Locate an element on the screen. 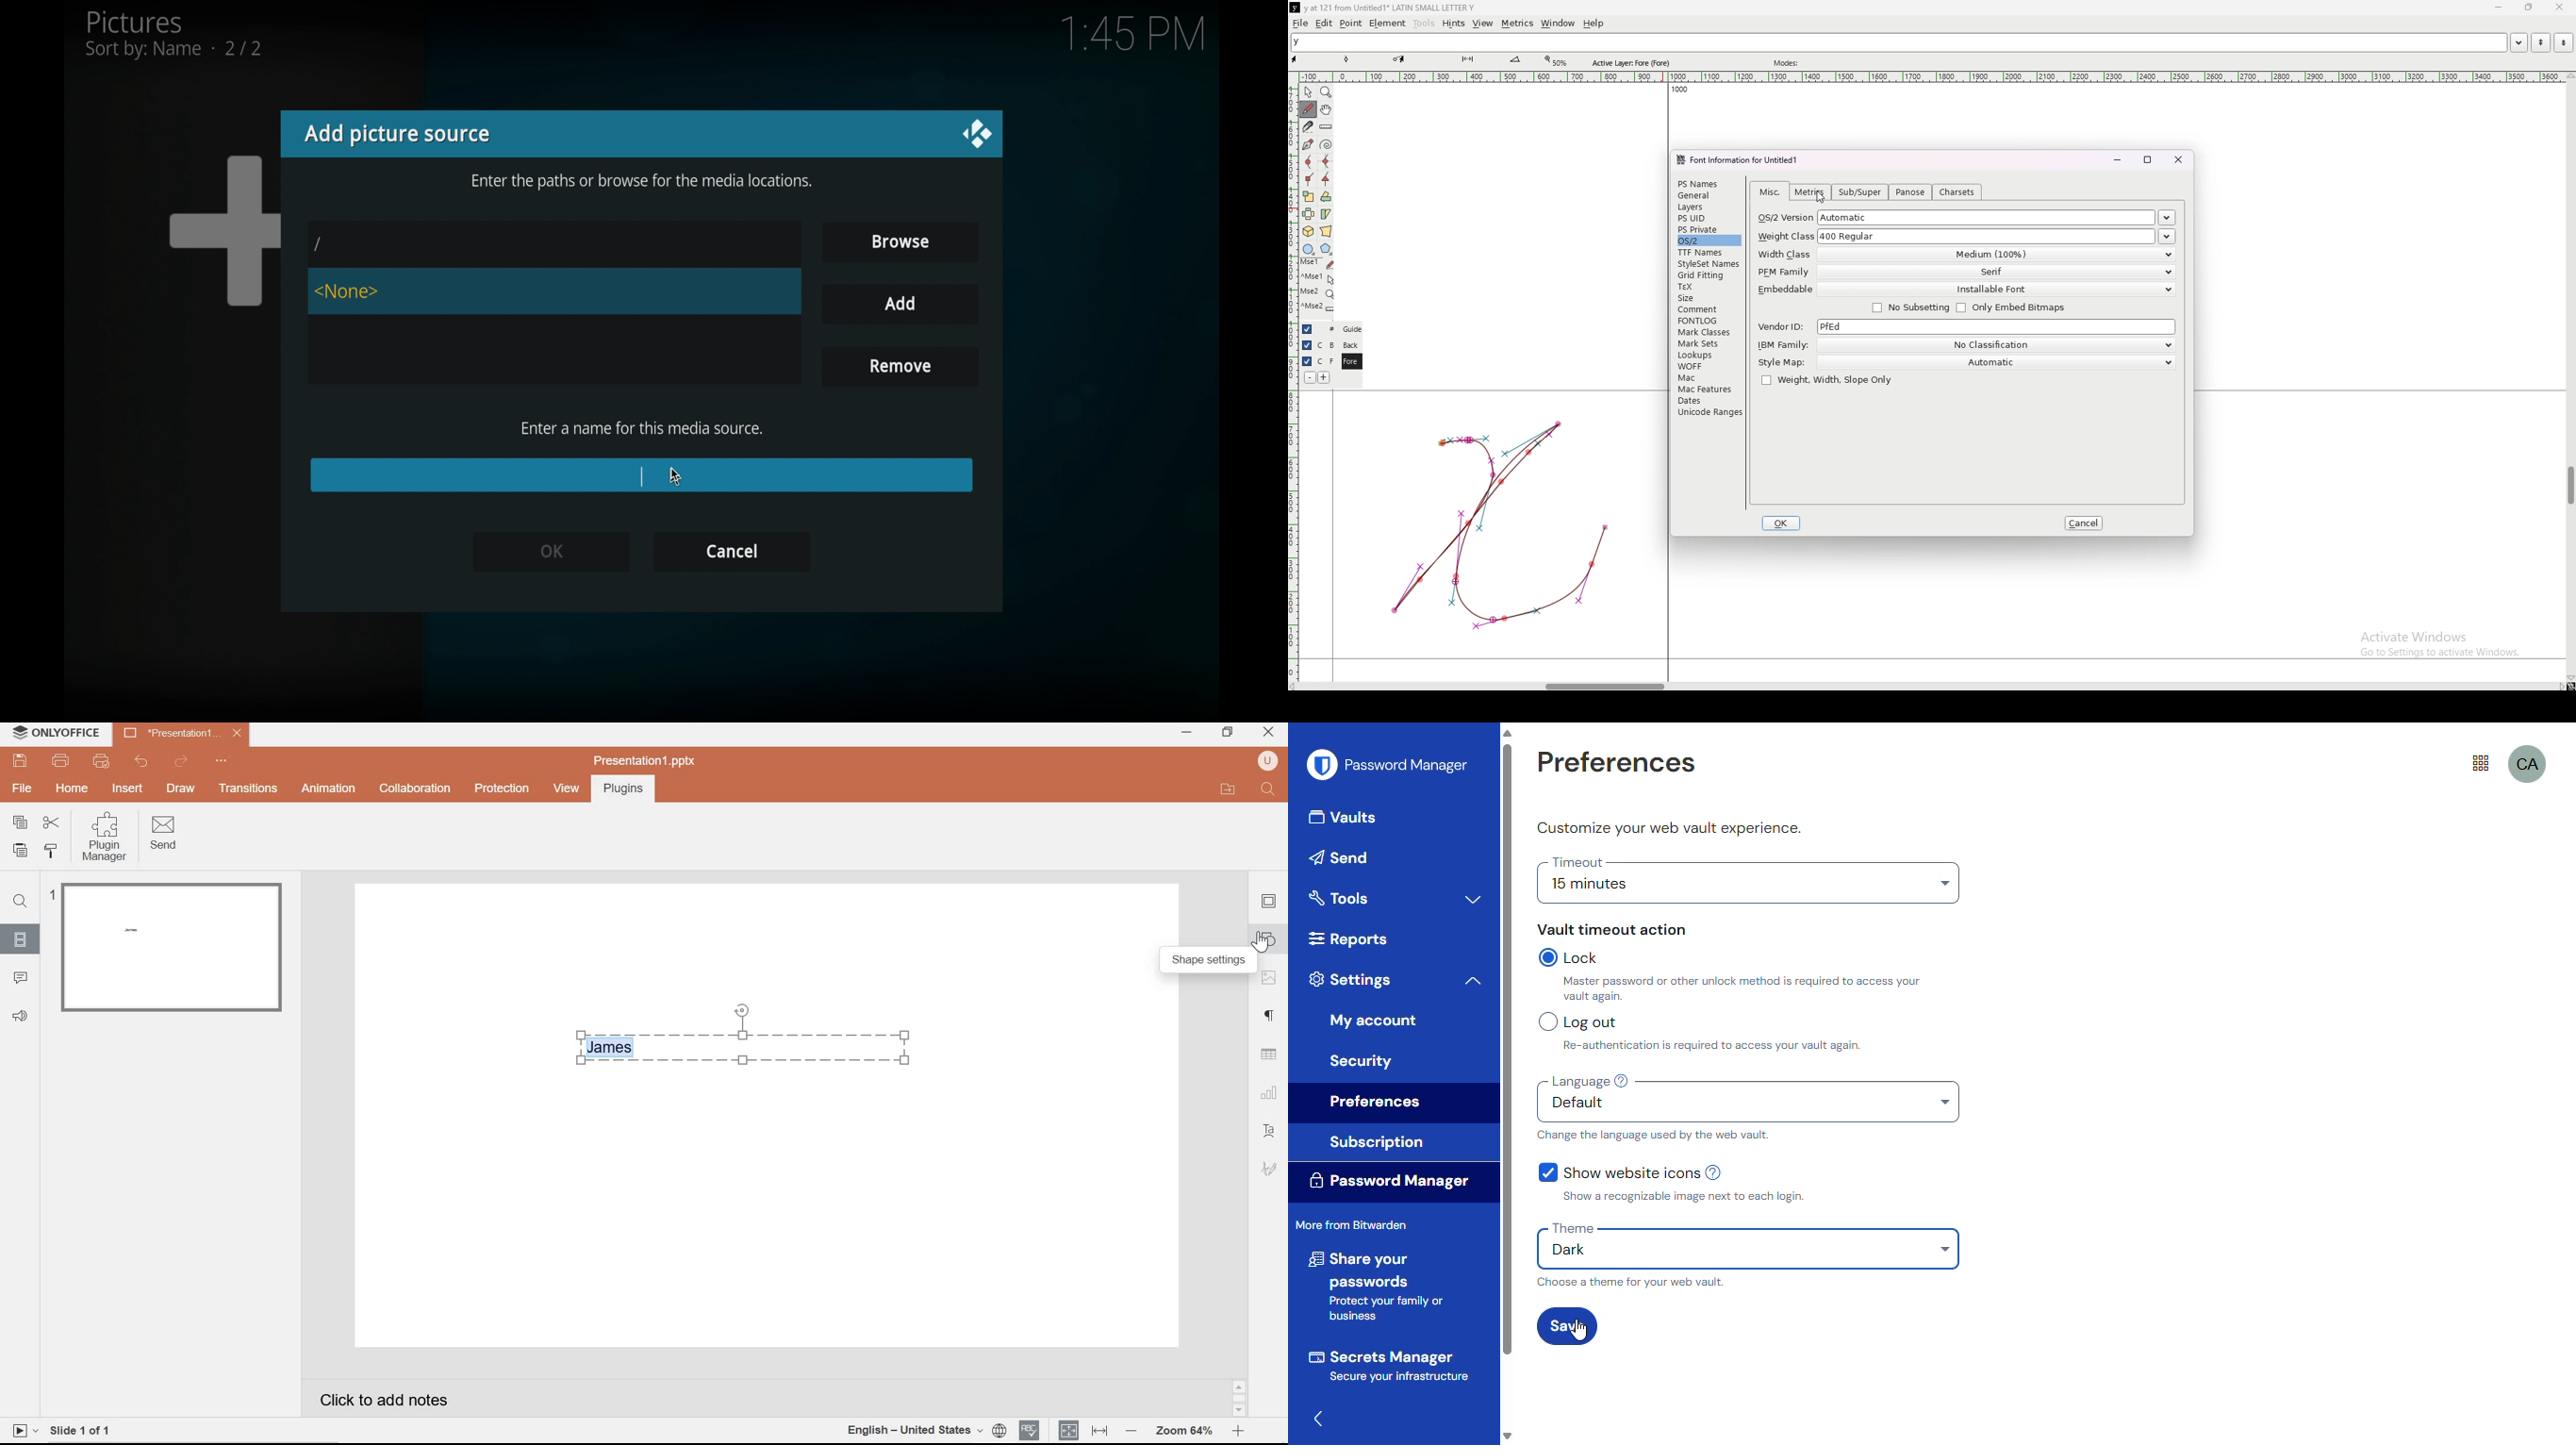 This screenshot has width=2576, height=1456. Animation is located at coordinates (329, 788).